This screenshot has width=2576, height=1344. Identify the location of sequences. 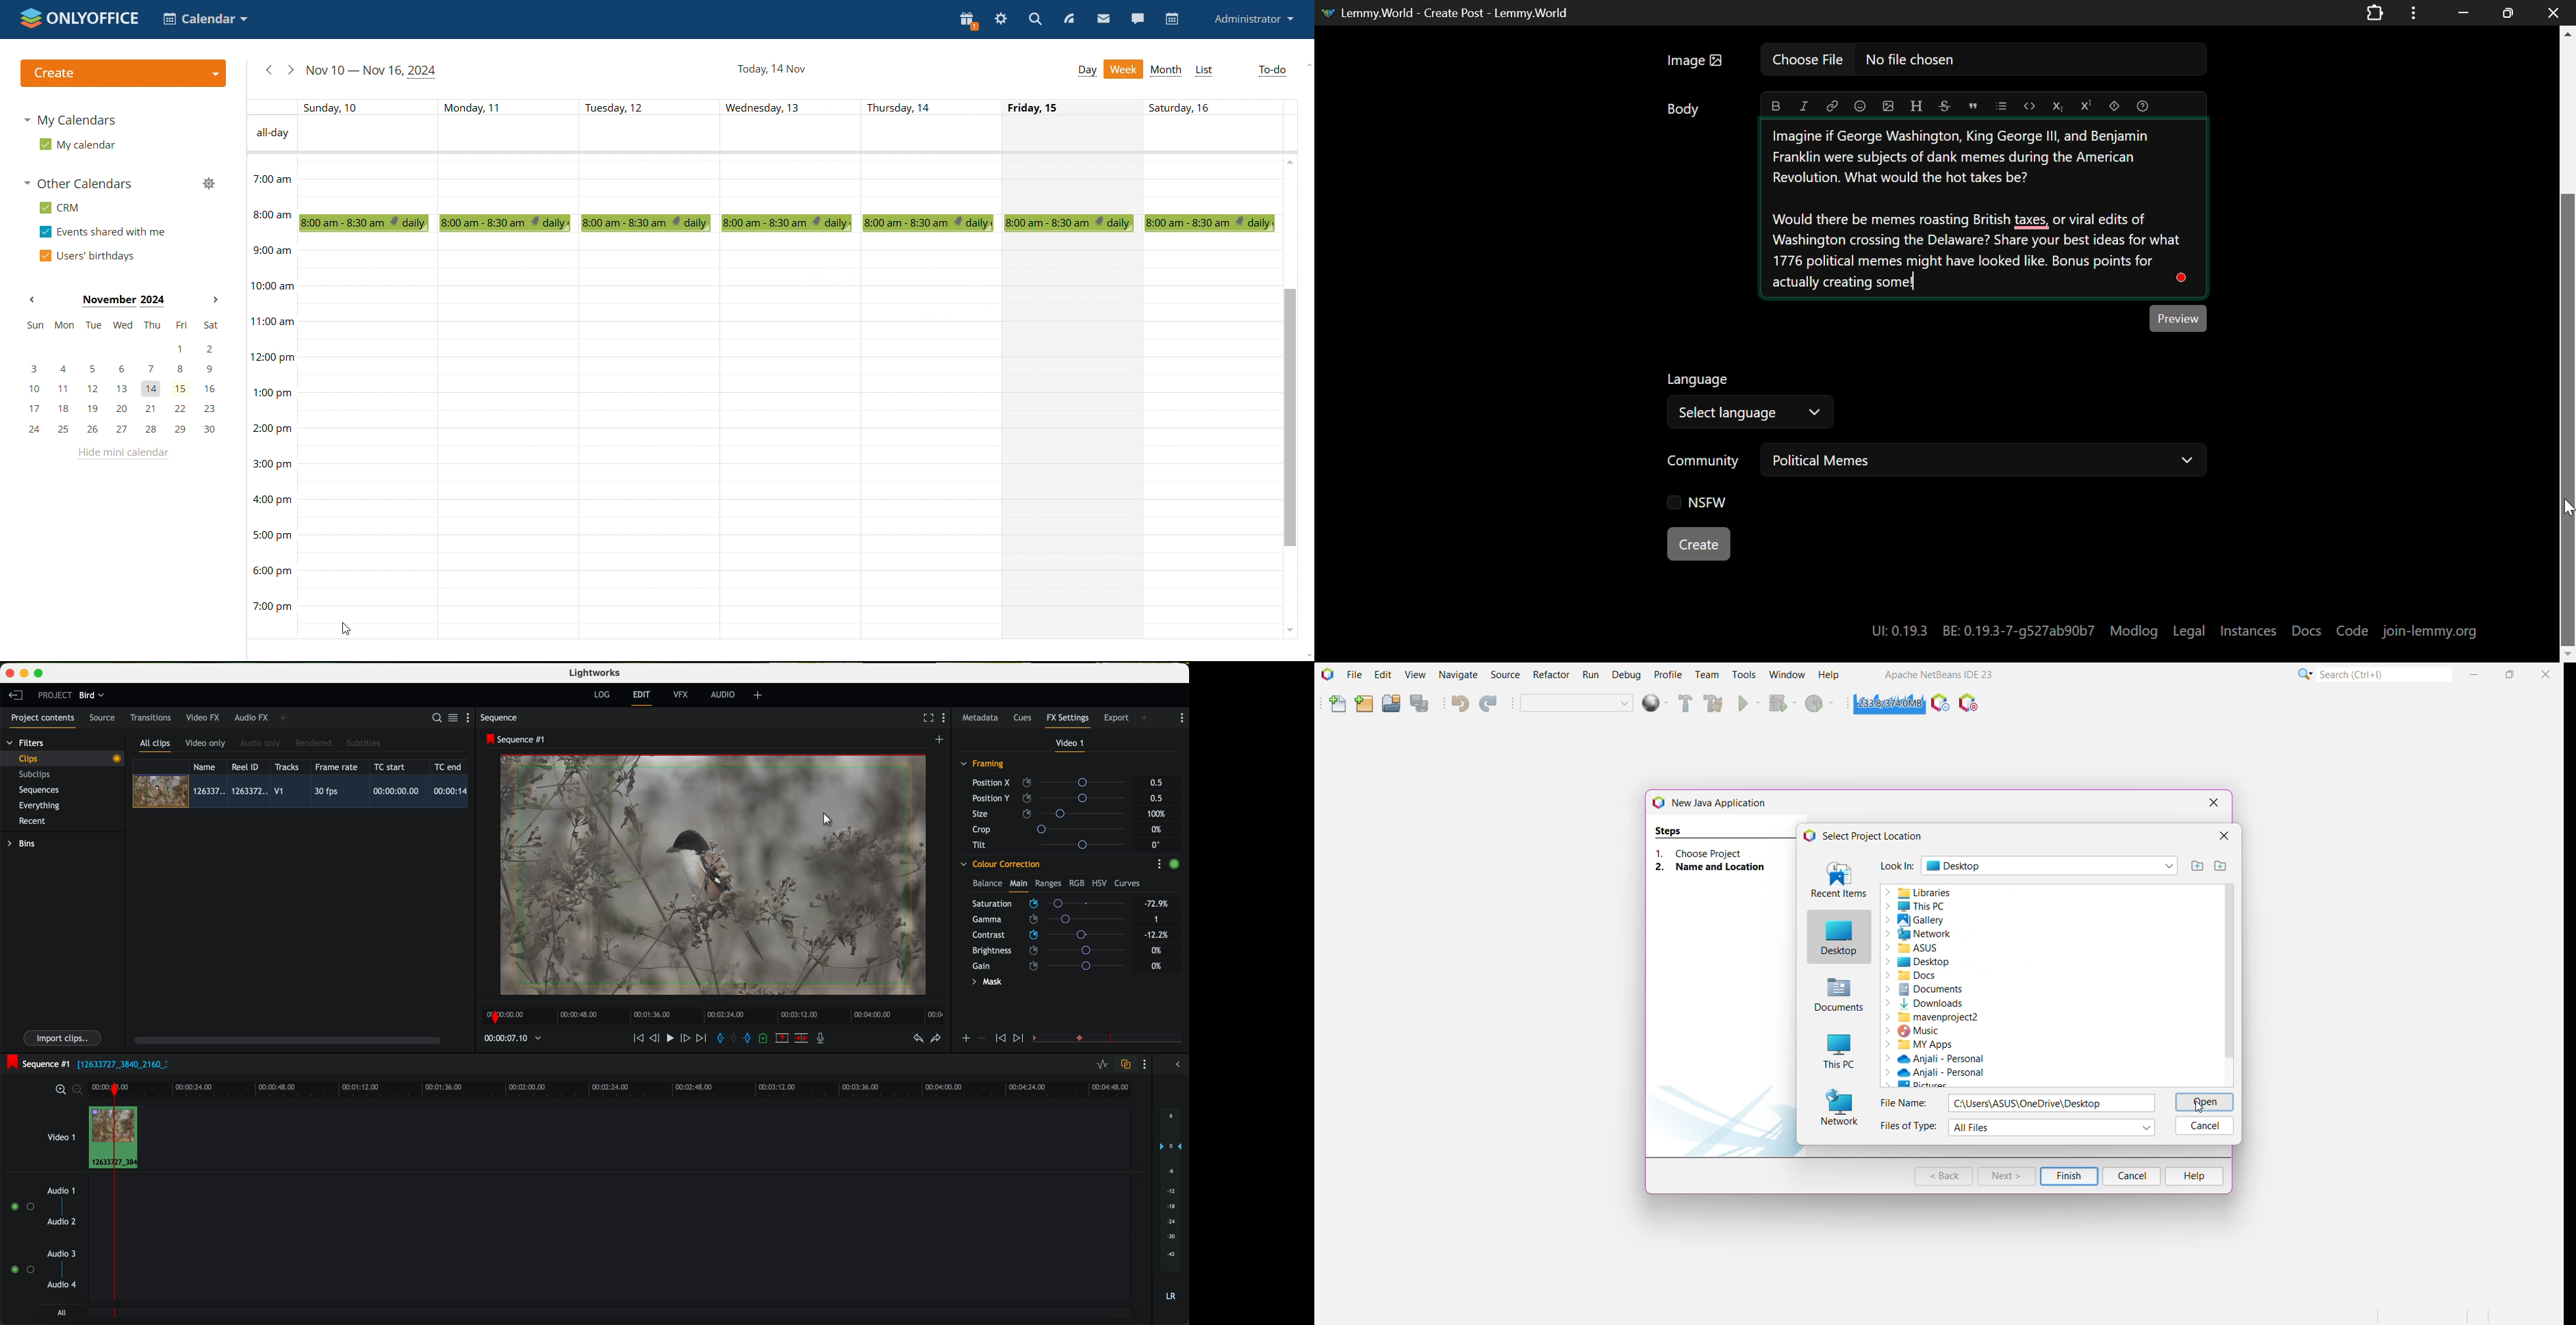
(39, 791).